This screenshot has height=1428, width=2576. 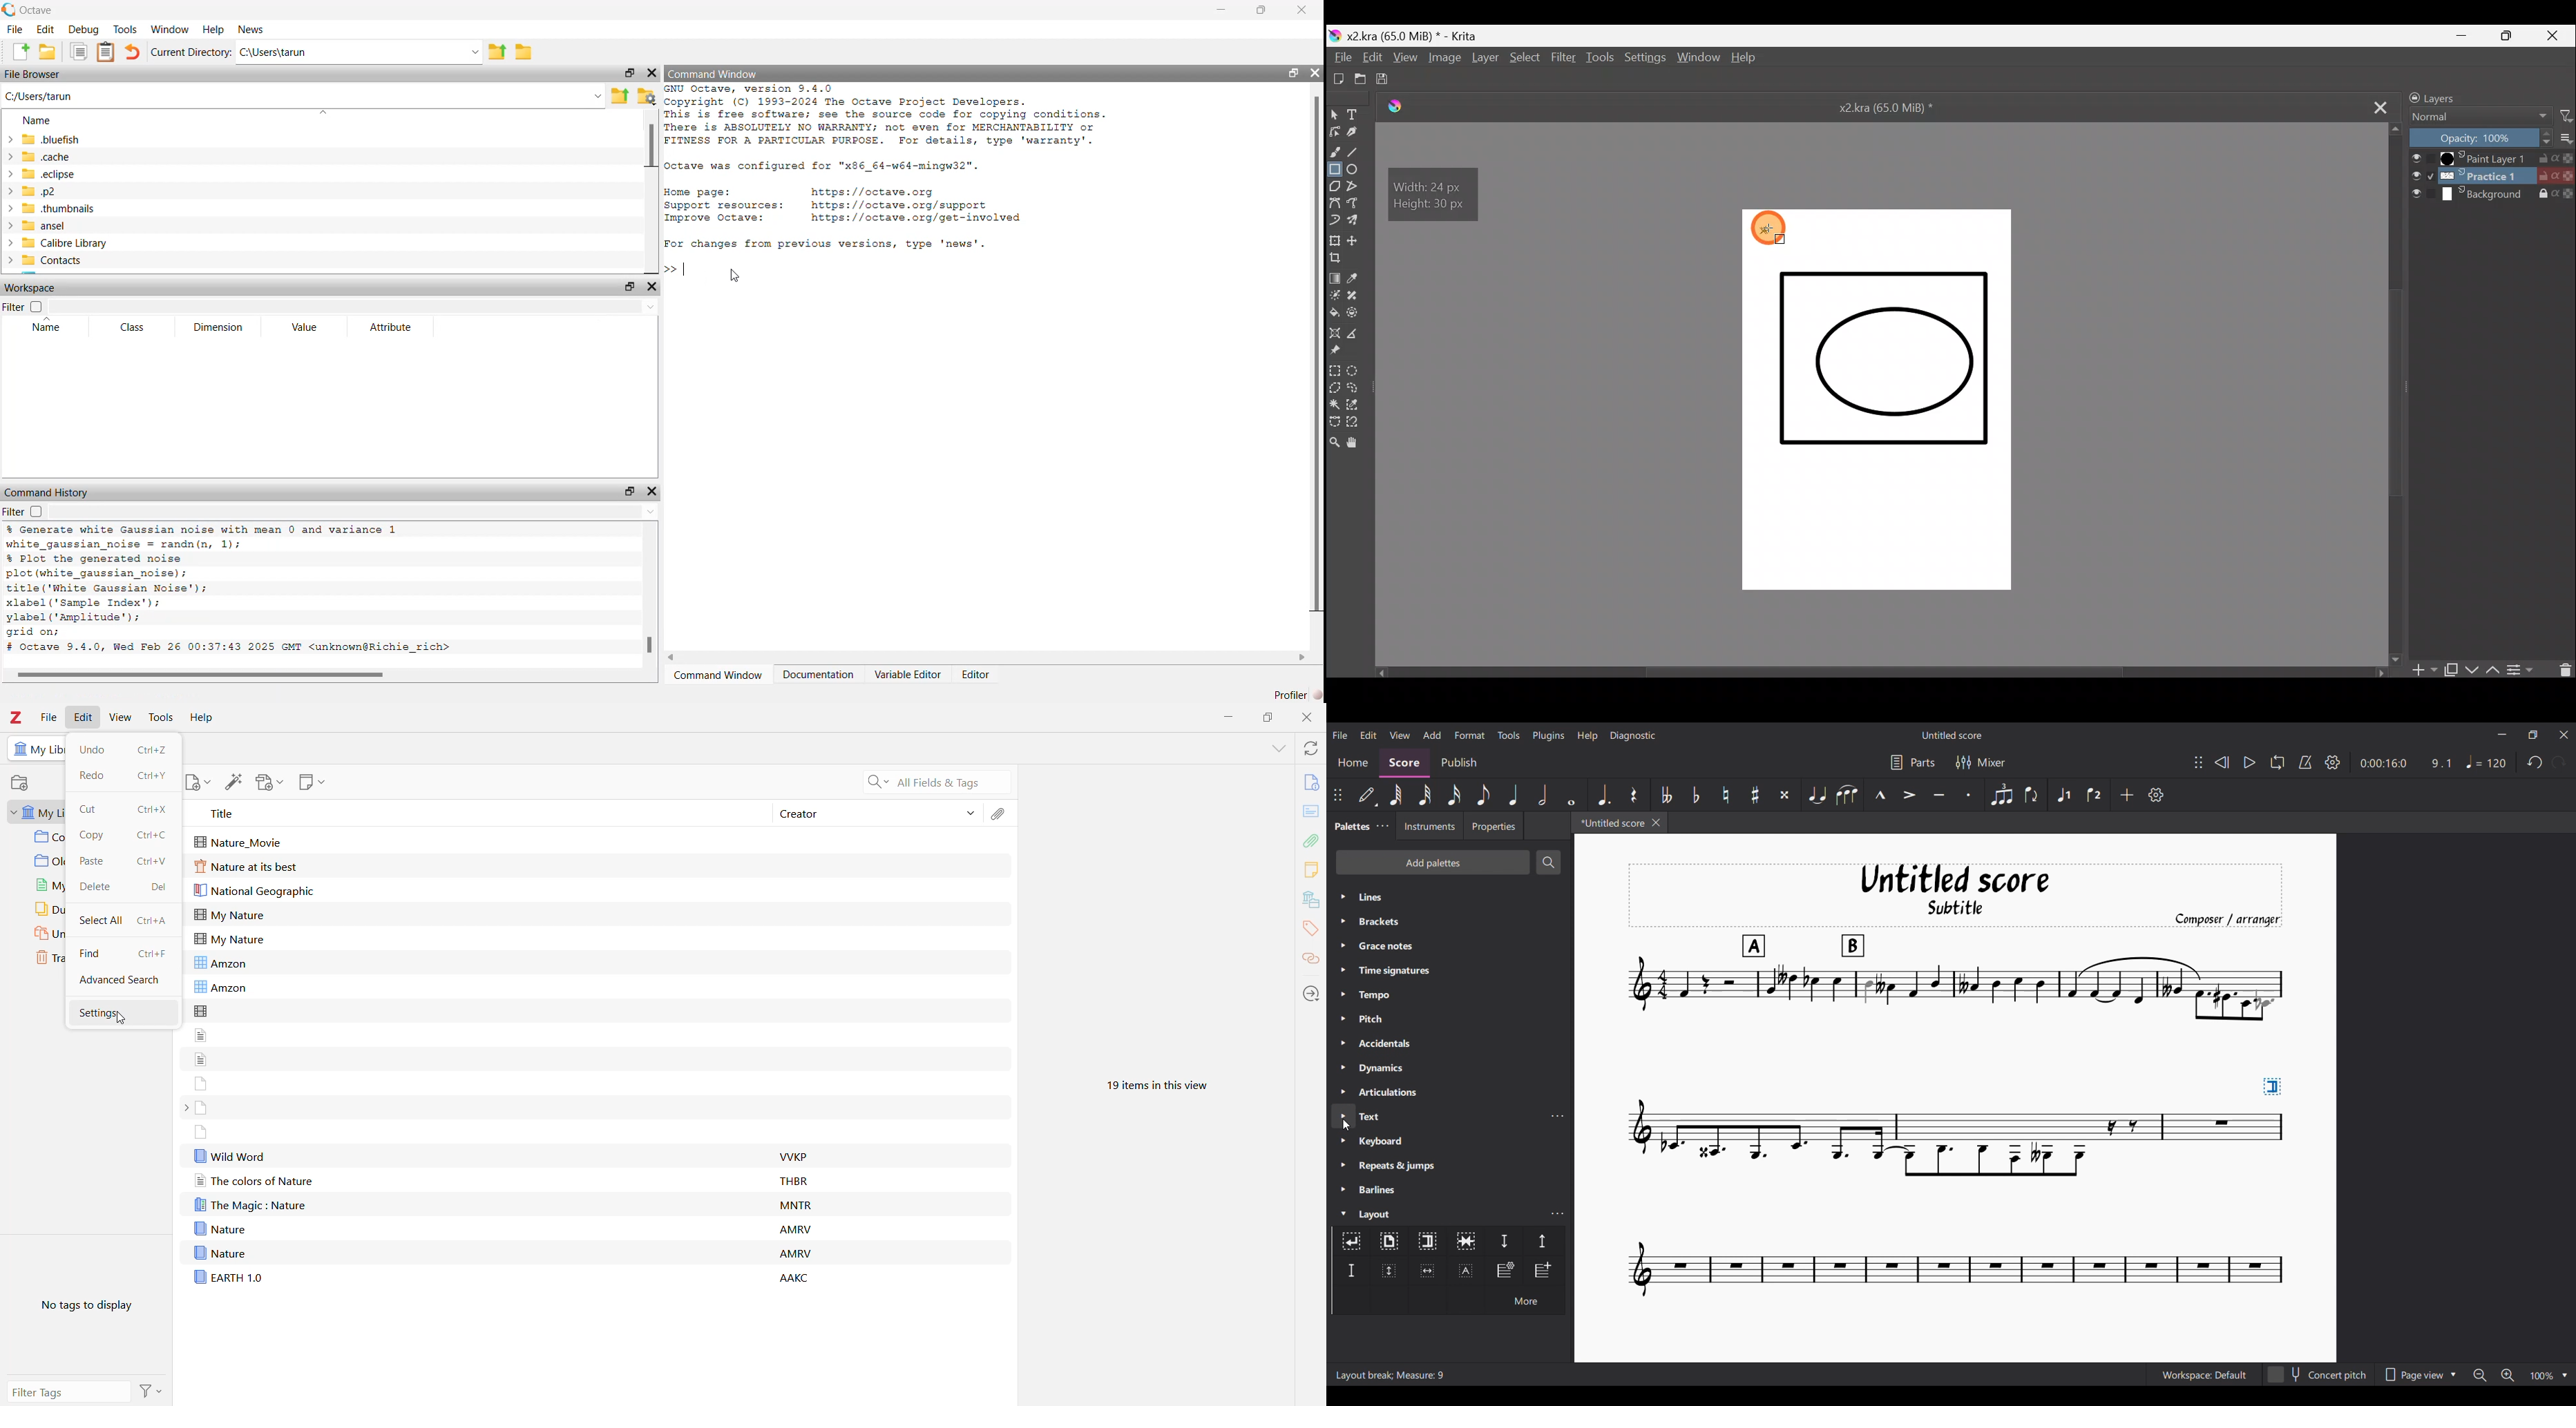 I want to click on Toggle flat, so click(x=1696, y=795).